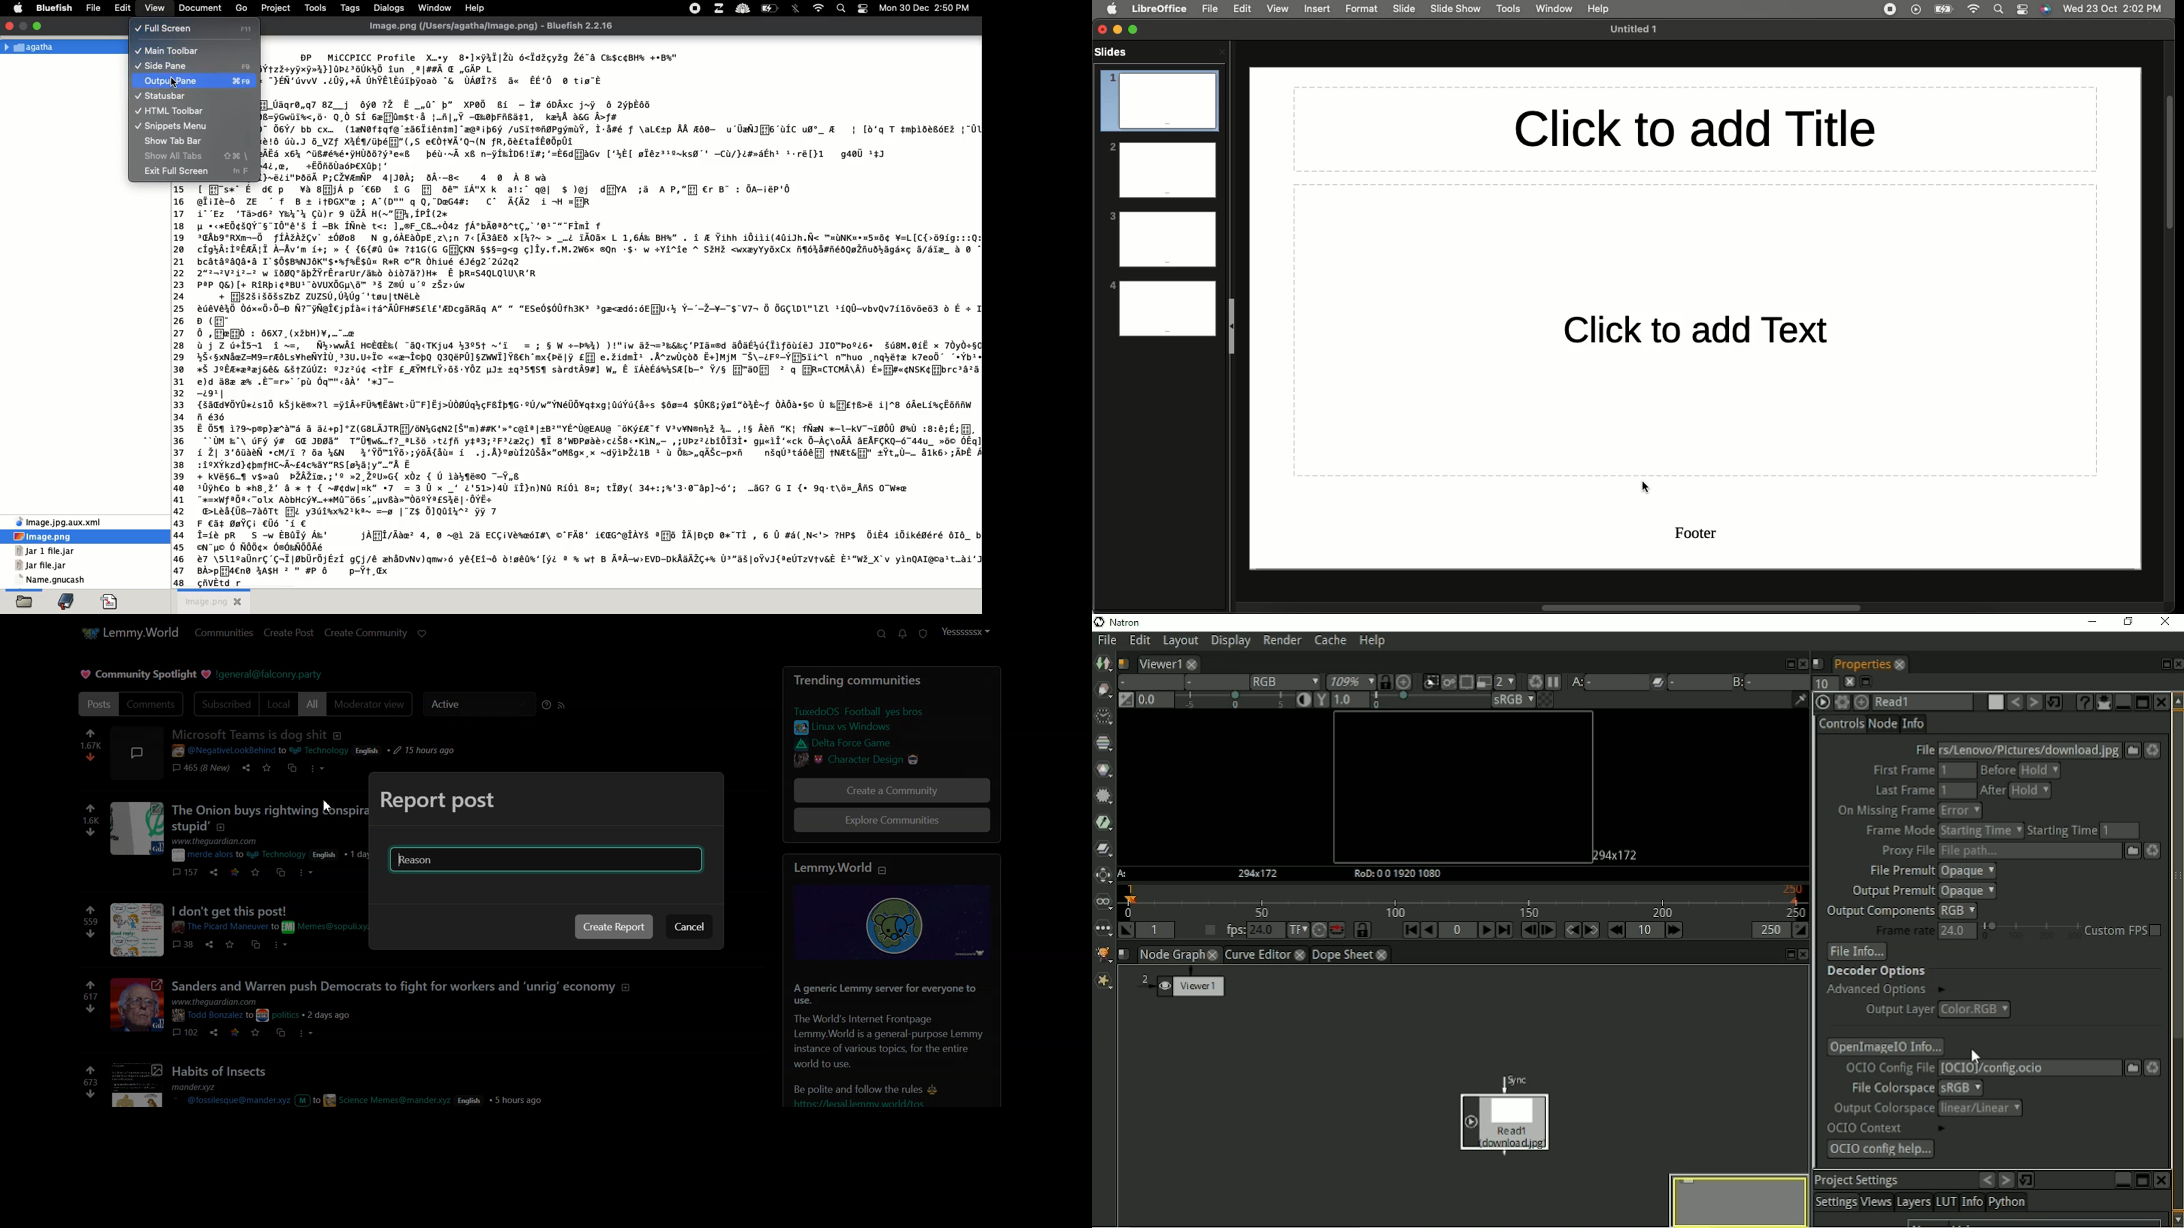 The image size is (2184, 1232). I want to click on name gnucash, so click(67, 581).